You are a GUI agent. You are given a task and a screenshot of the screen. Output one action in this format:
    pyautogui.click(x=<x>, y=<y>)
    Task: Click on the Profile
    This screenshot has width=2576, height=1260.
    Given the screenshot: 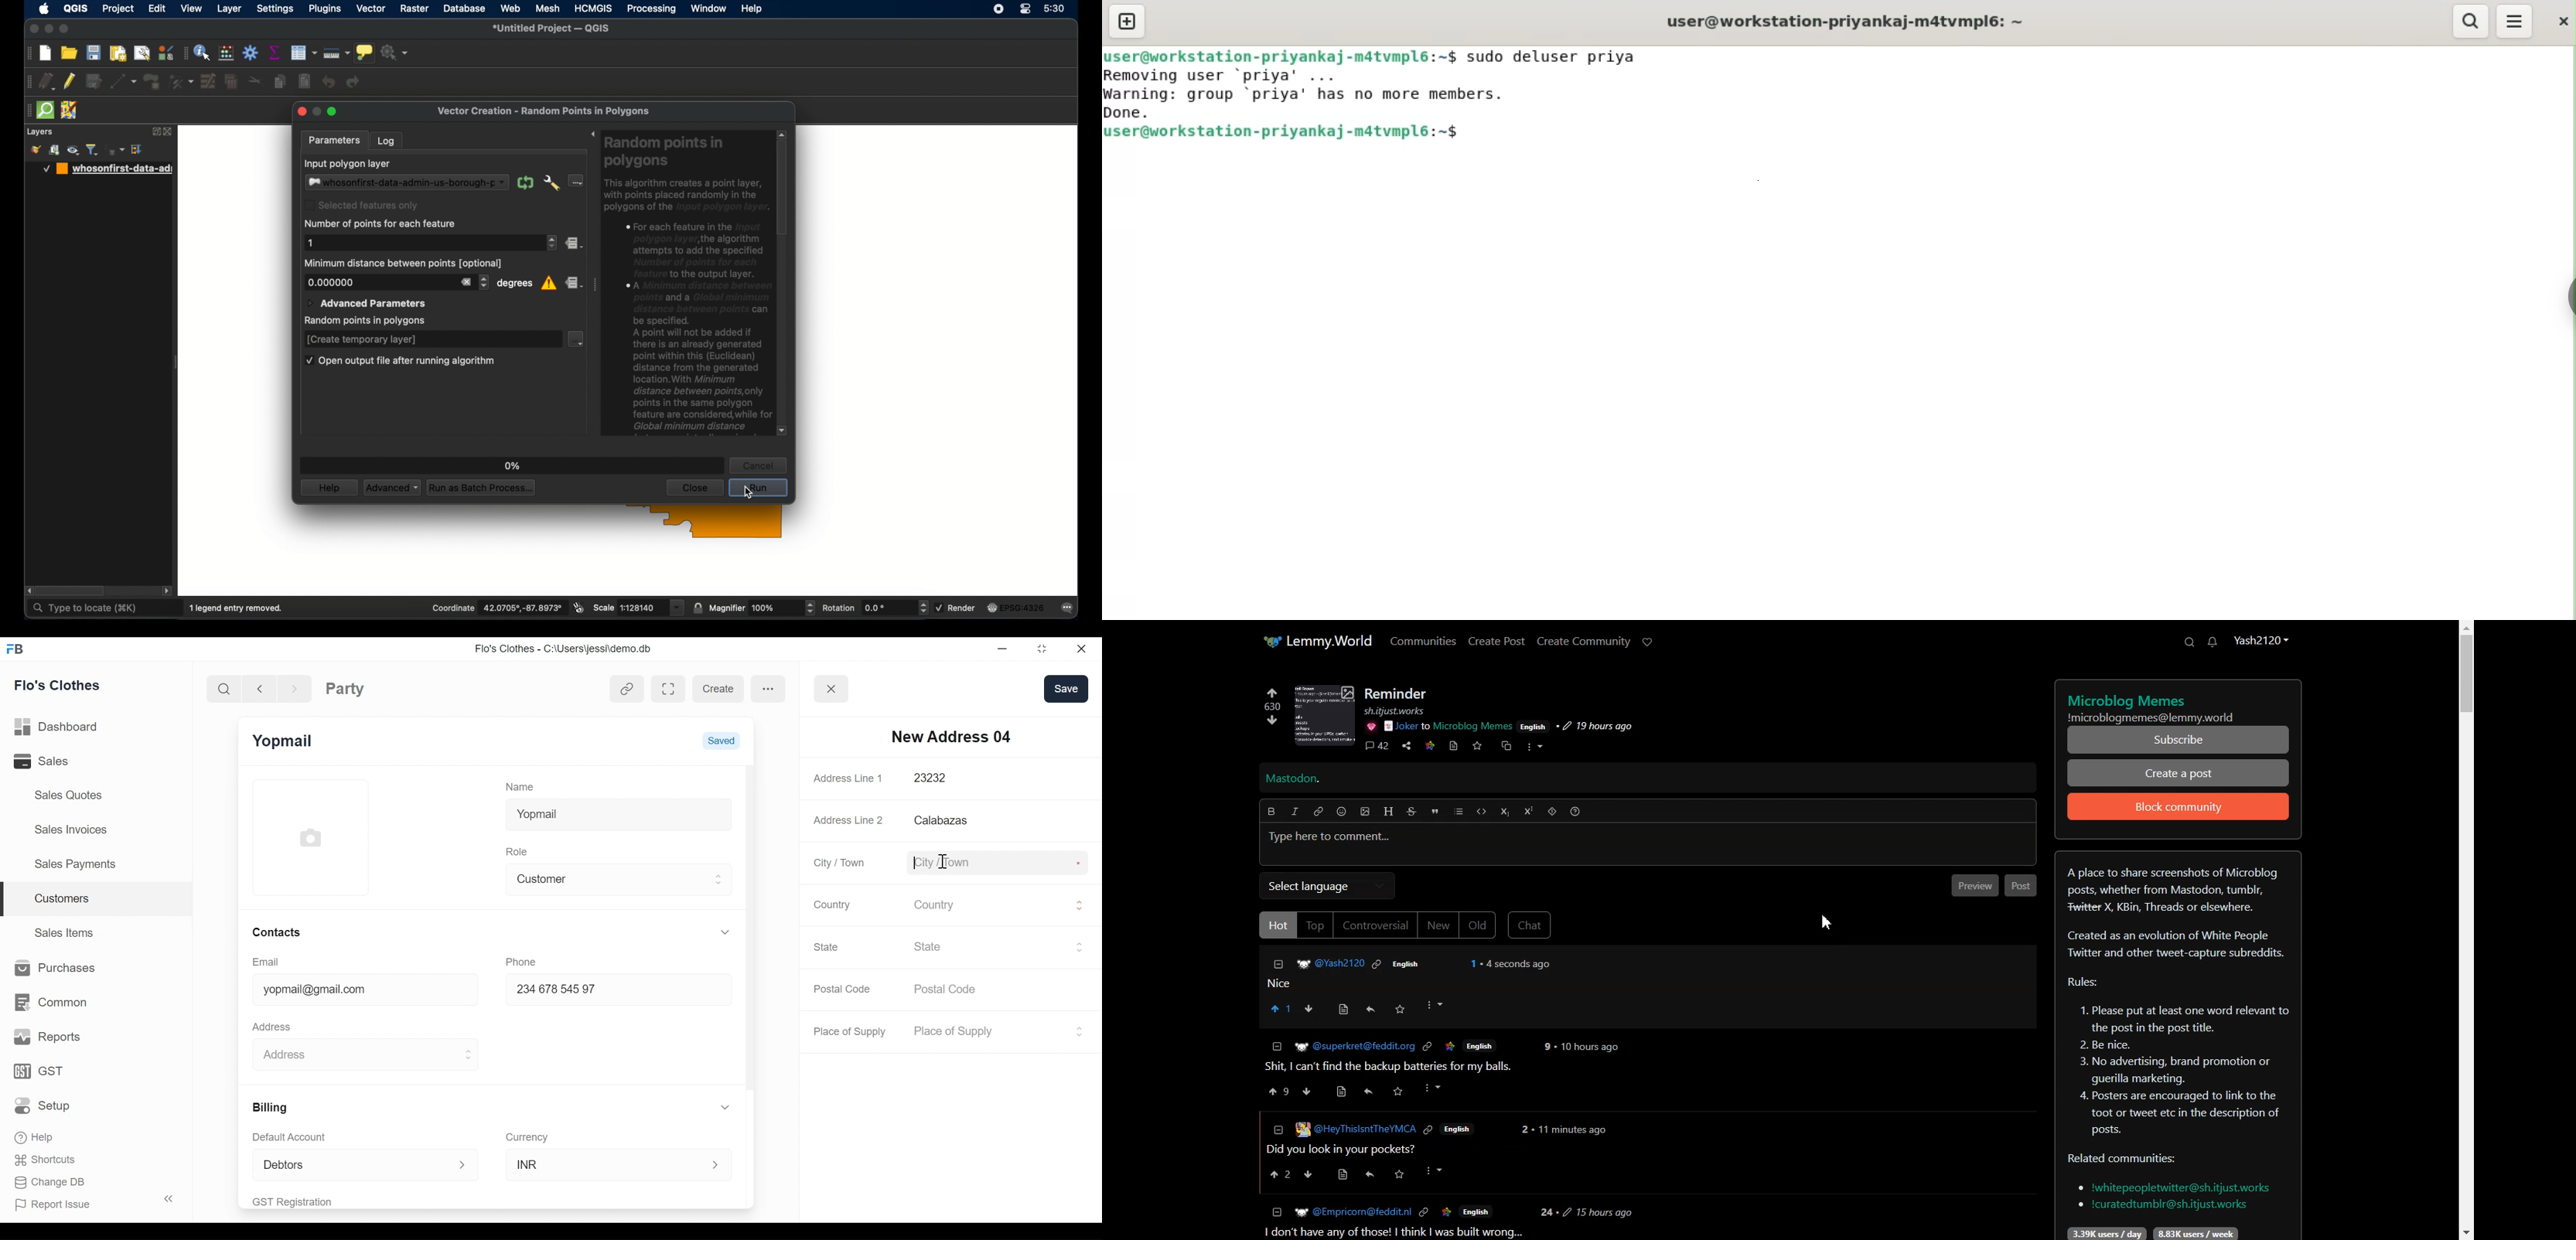 What is the action you would take?
    pyautogui.click(x=2260, y=639)
    